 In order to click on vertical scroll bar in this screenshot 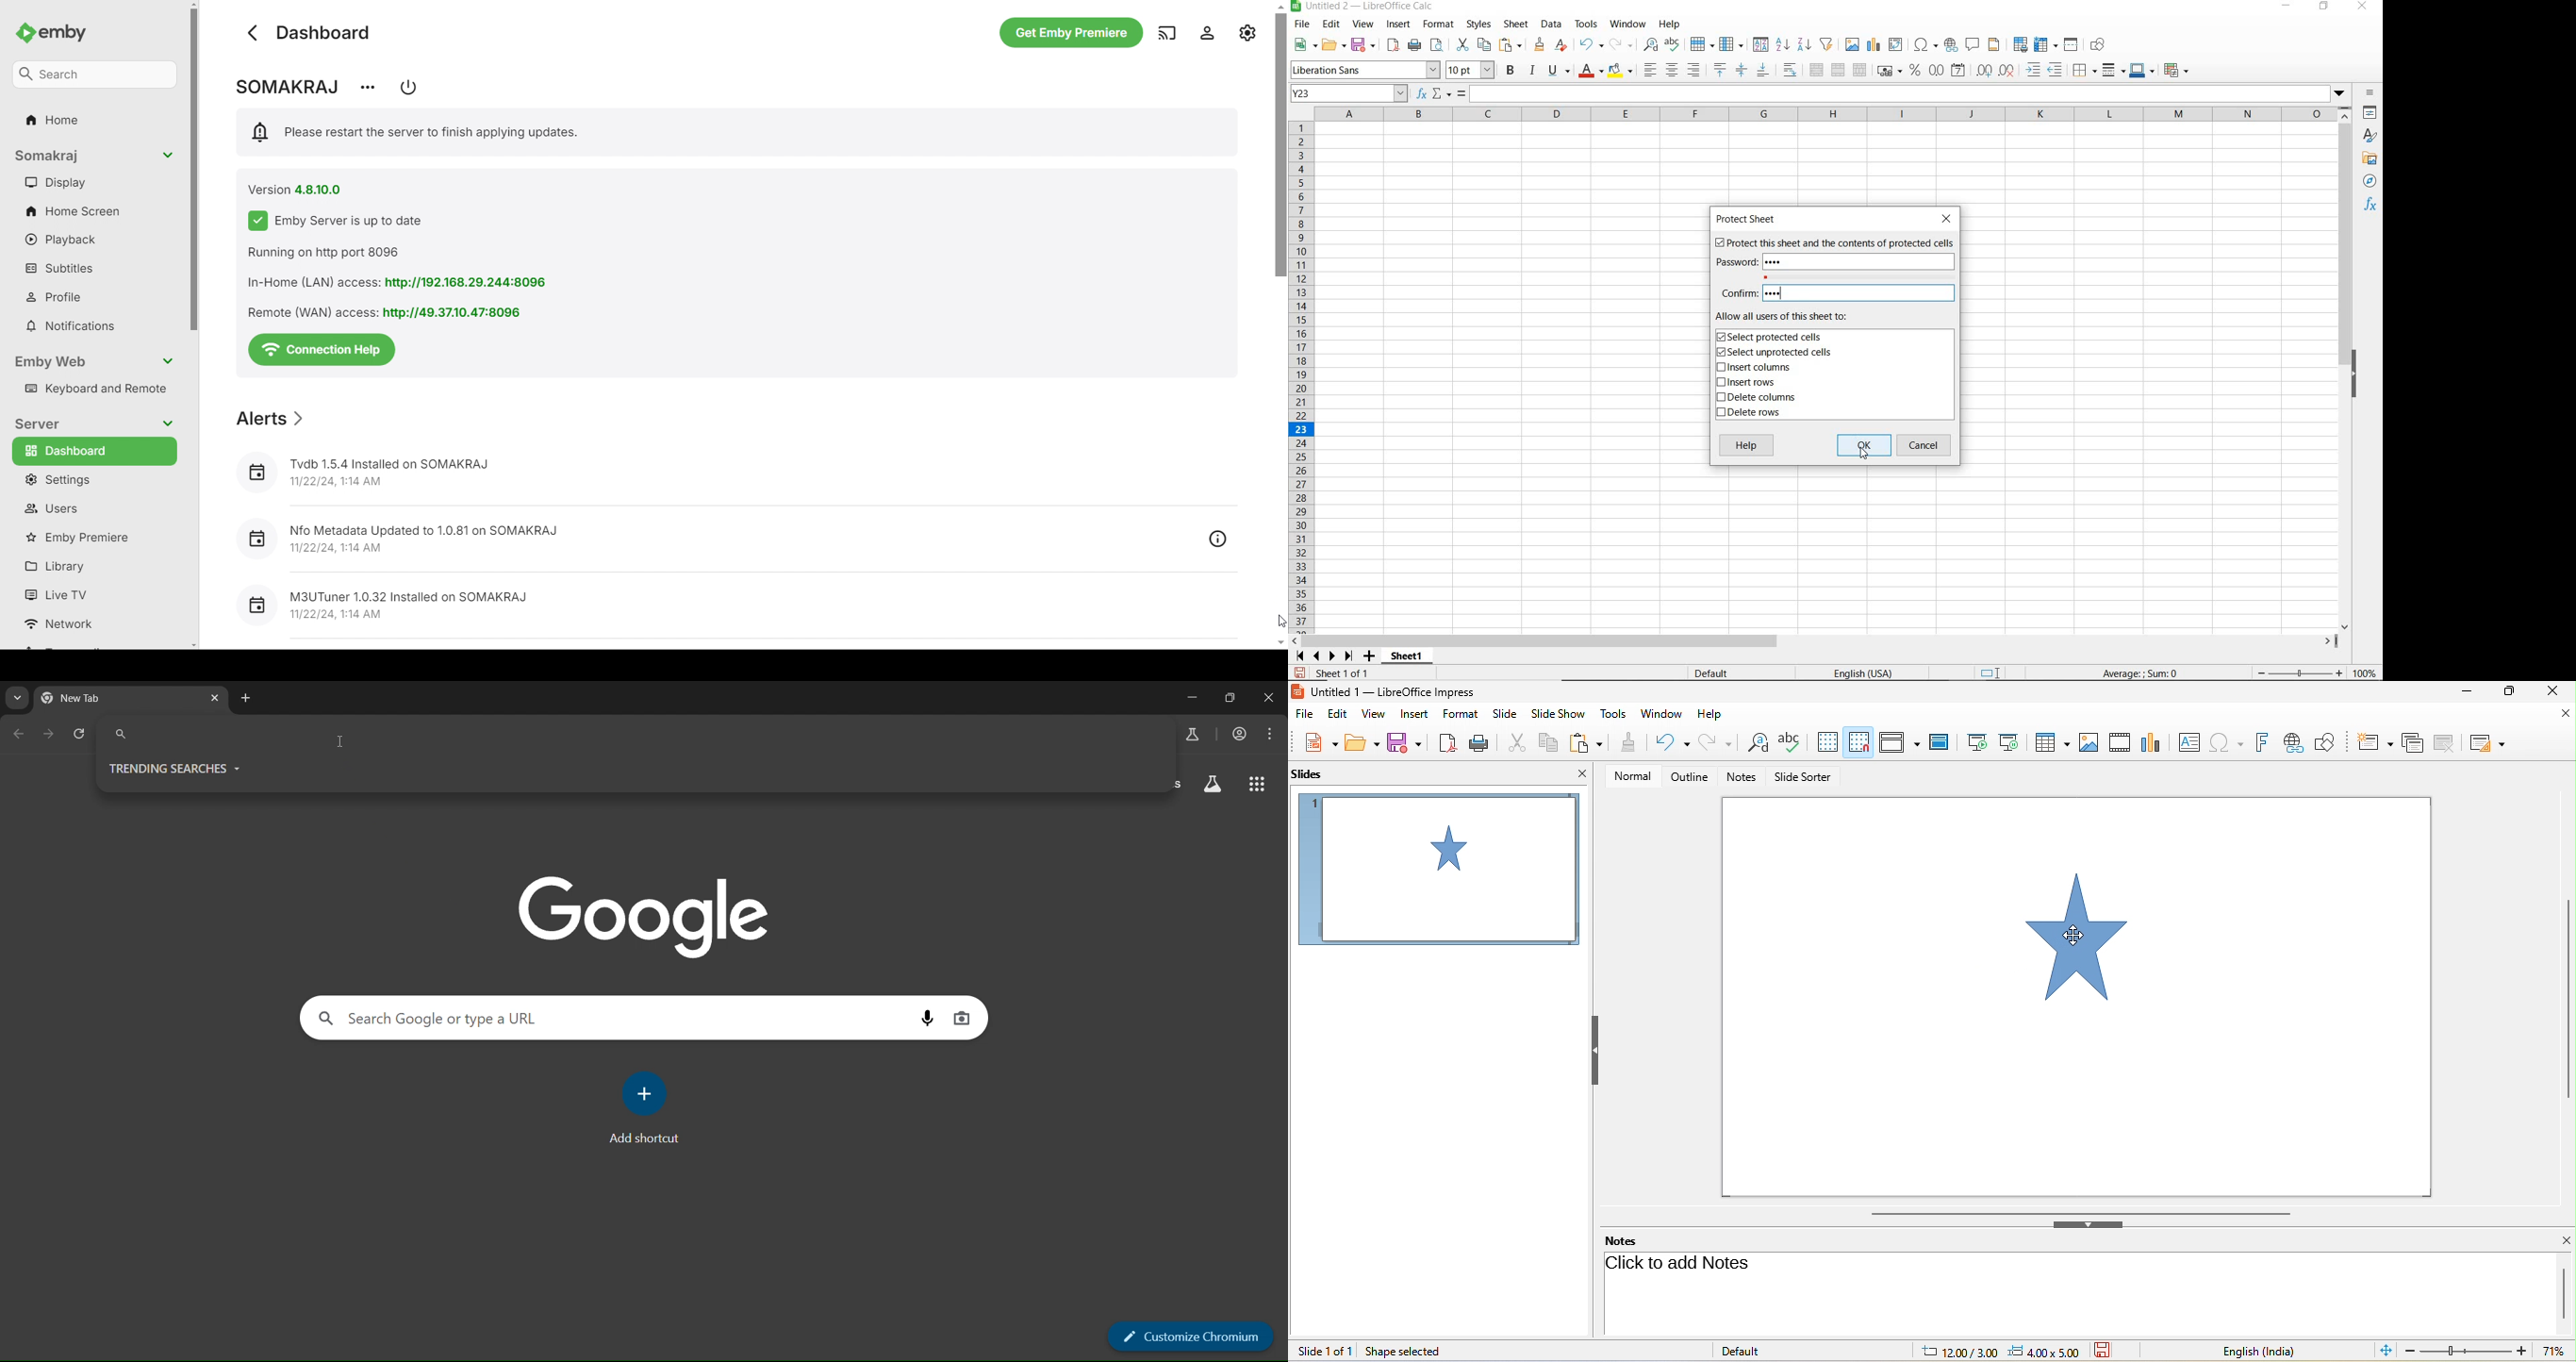, I will do `click(2565, 1293)`.